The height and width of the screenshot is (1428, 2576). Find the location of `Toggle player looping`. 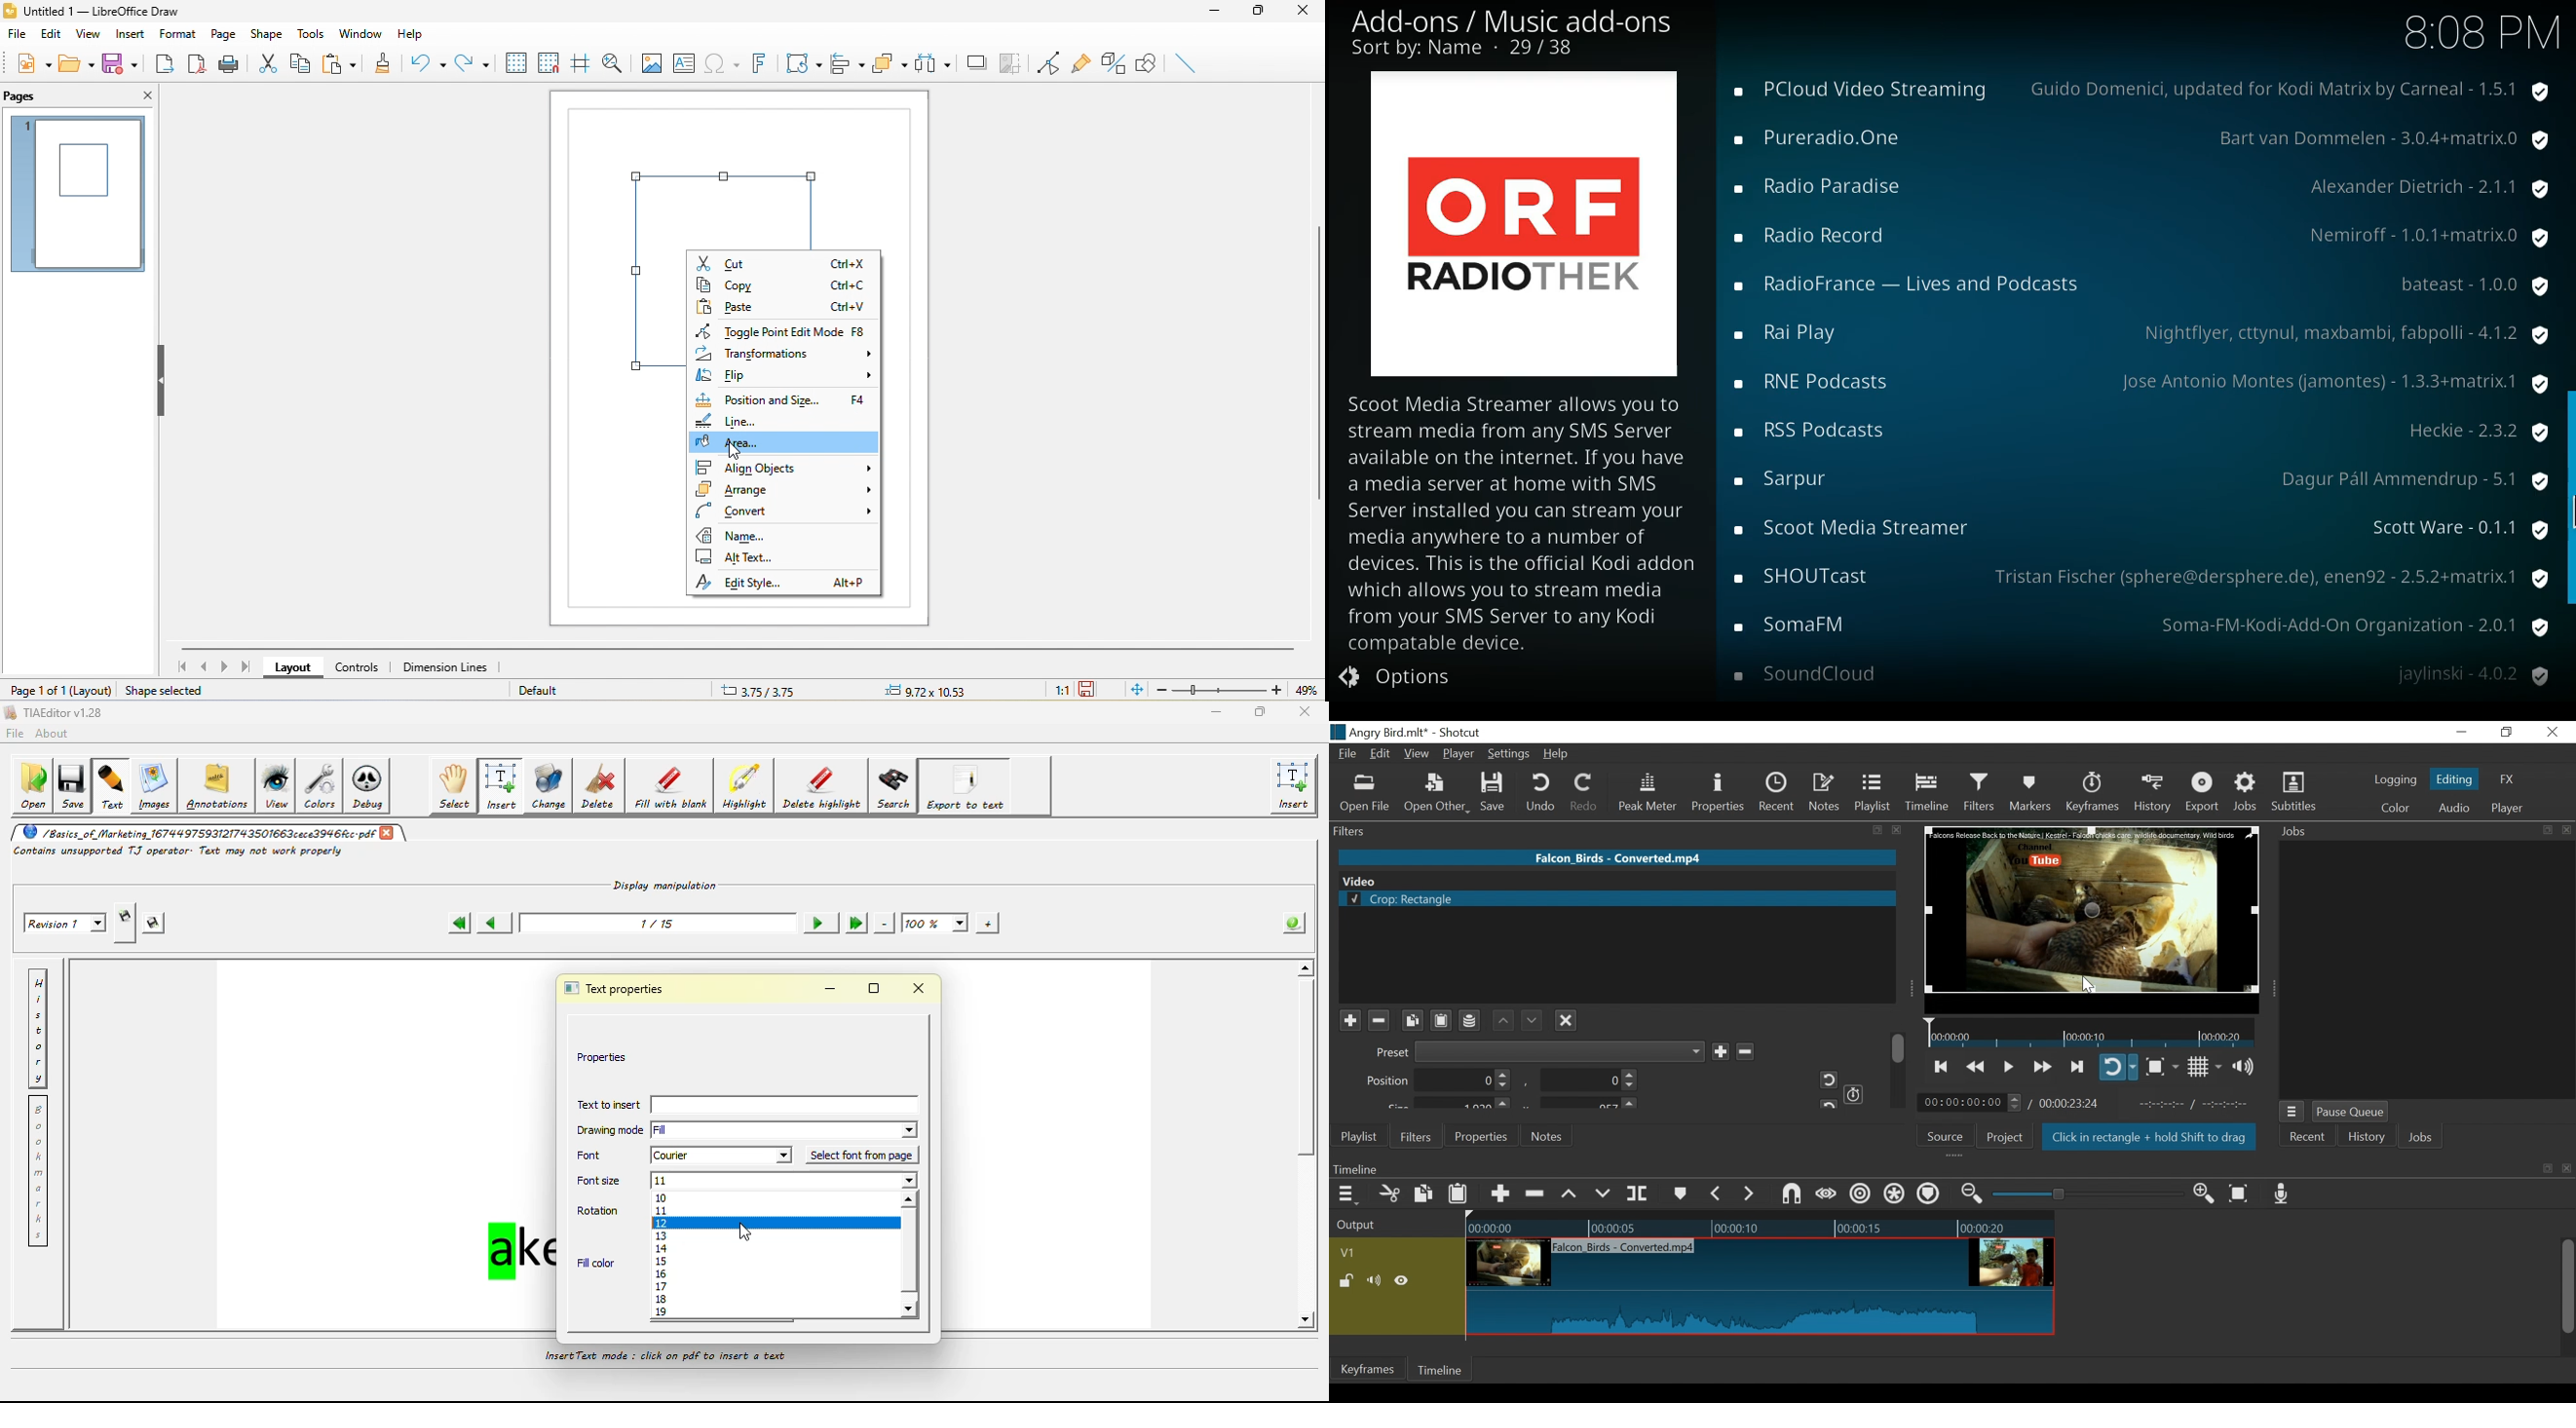

Toggle player looping is located at coordinates (2118, 1067).